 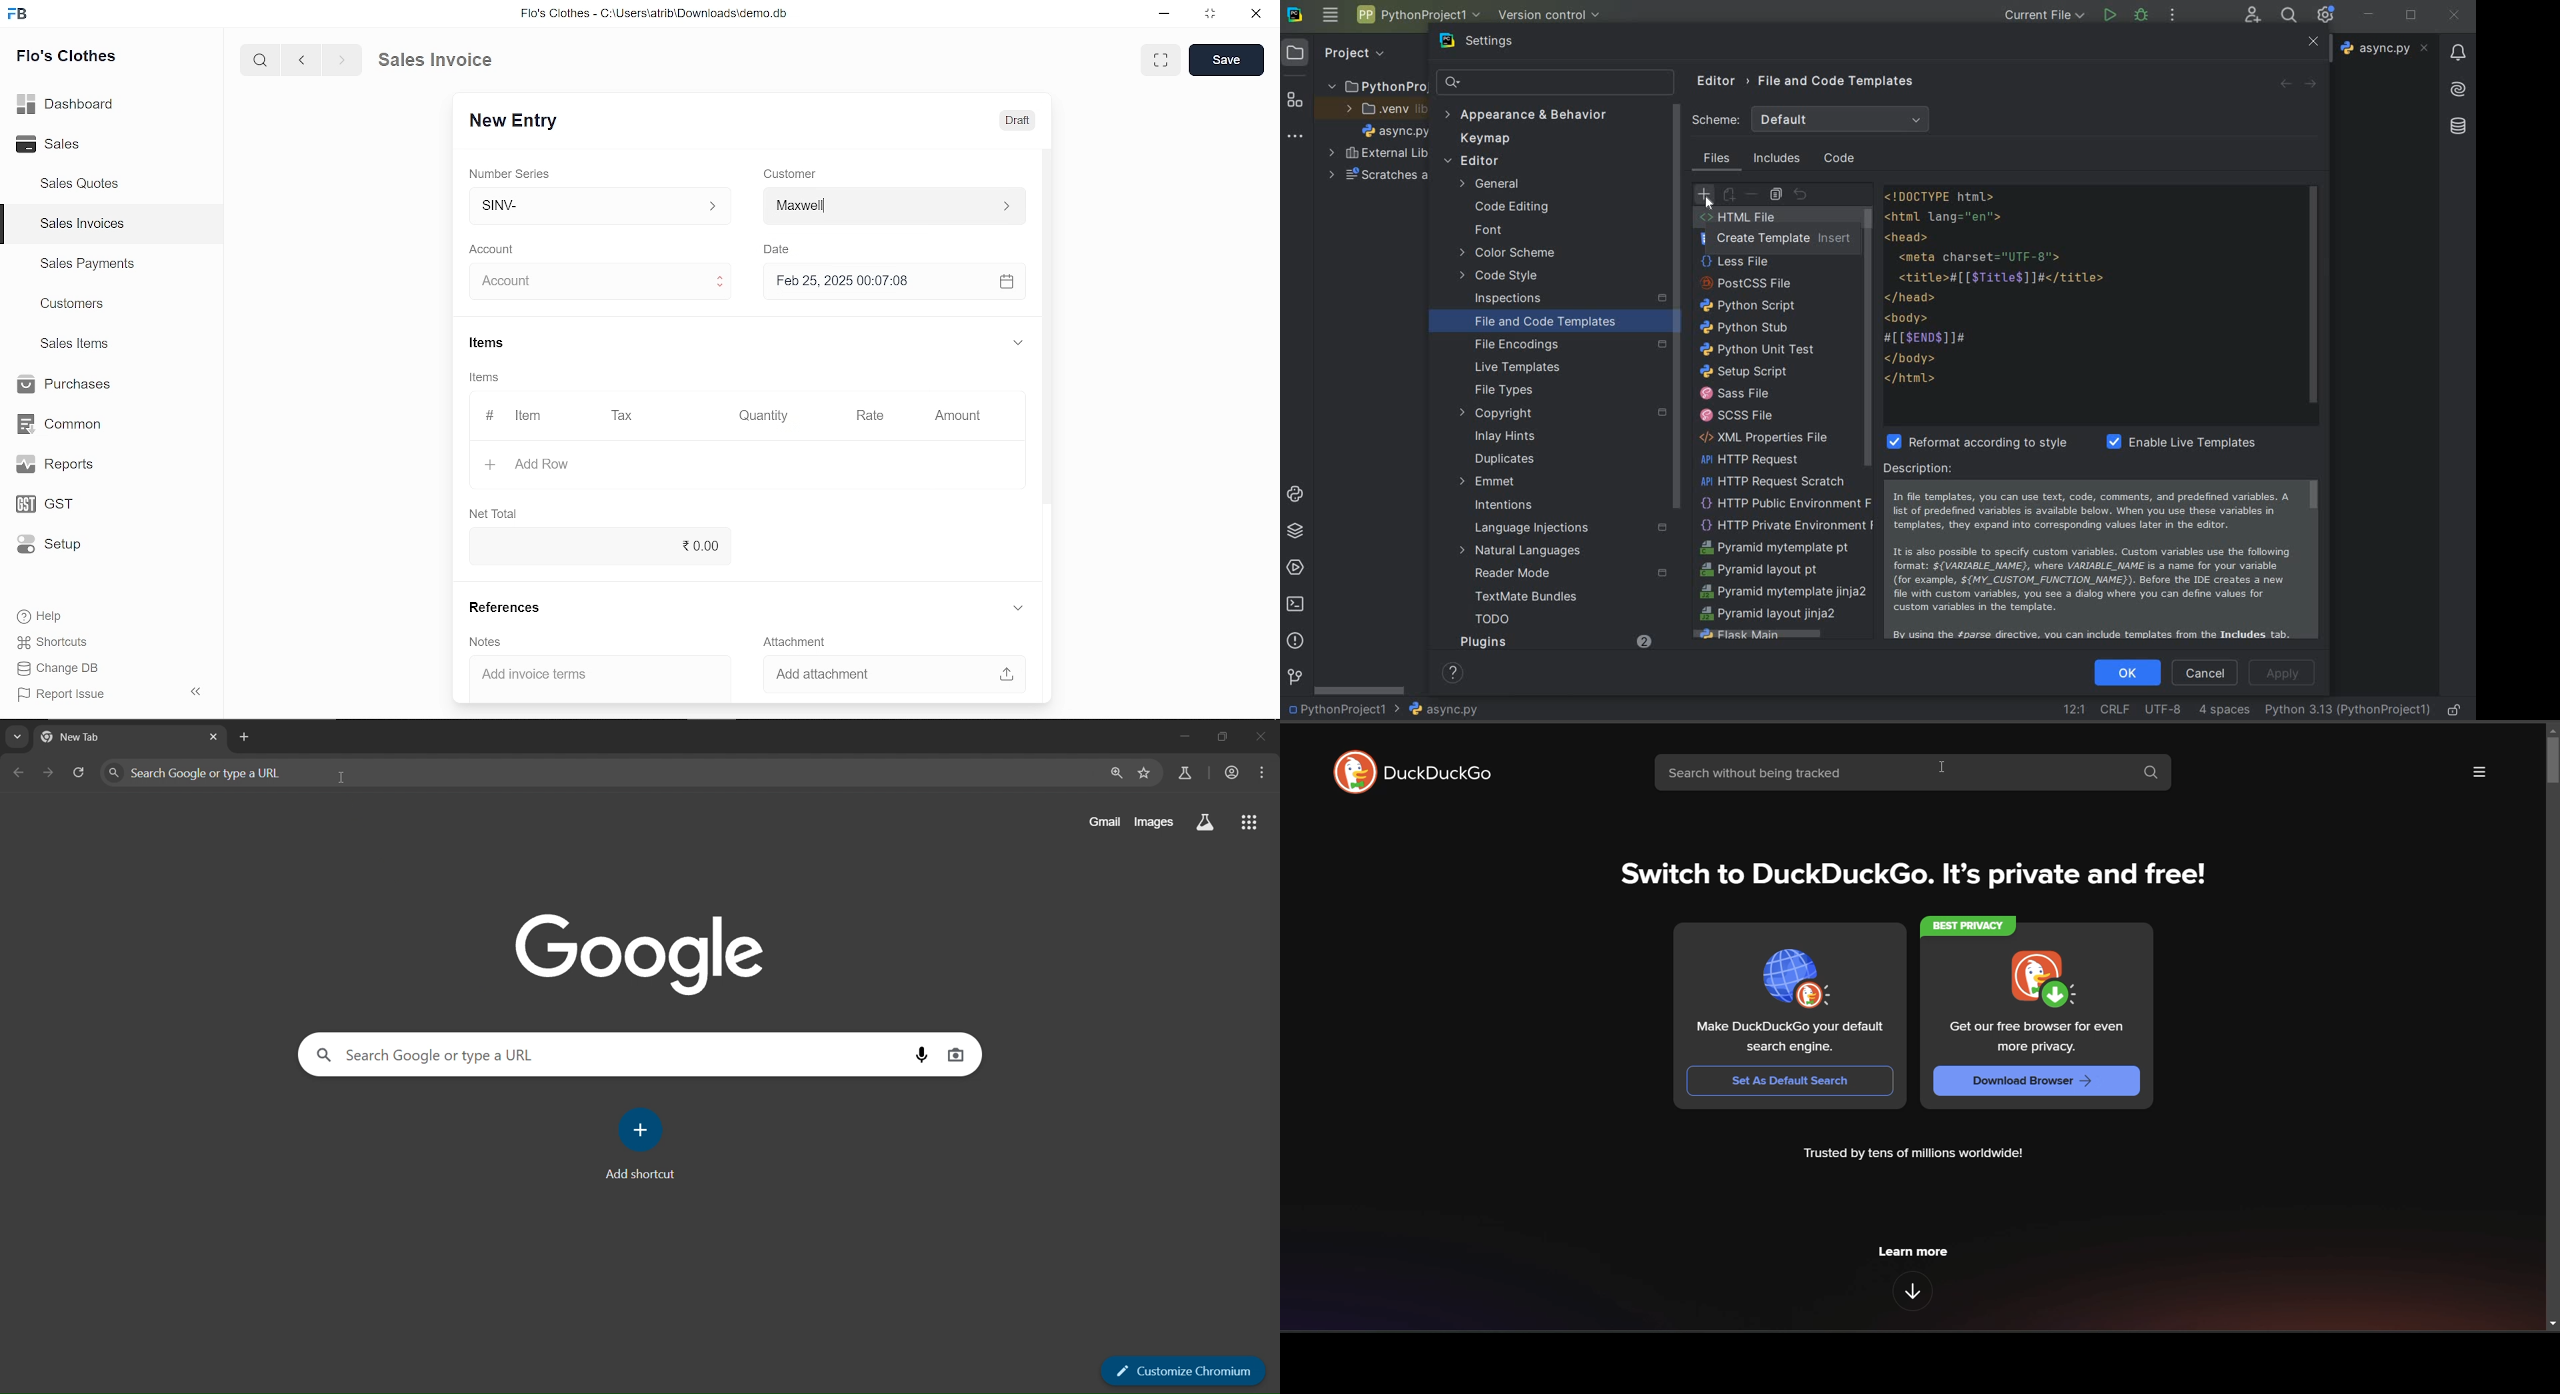 I want to click on search, so click(x=263, y=61).